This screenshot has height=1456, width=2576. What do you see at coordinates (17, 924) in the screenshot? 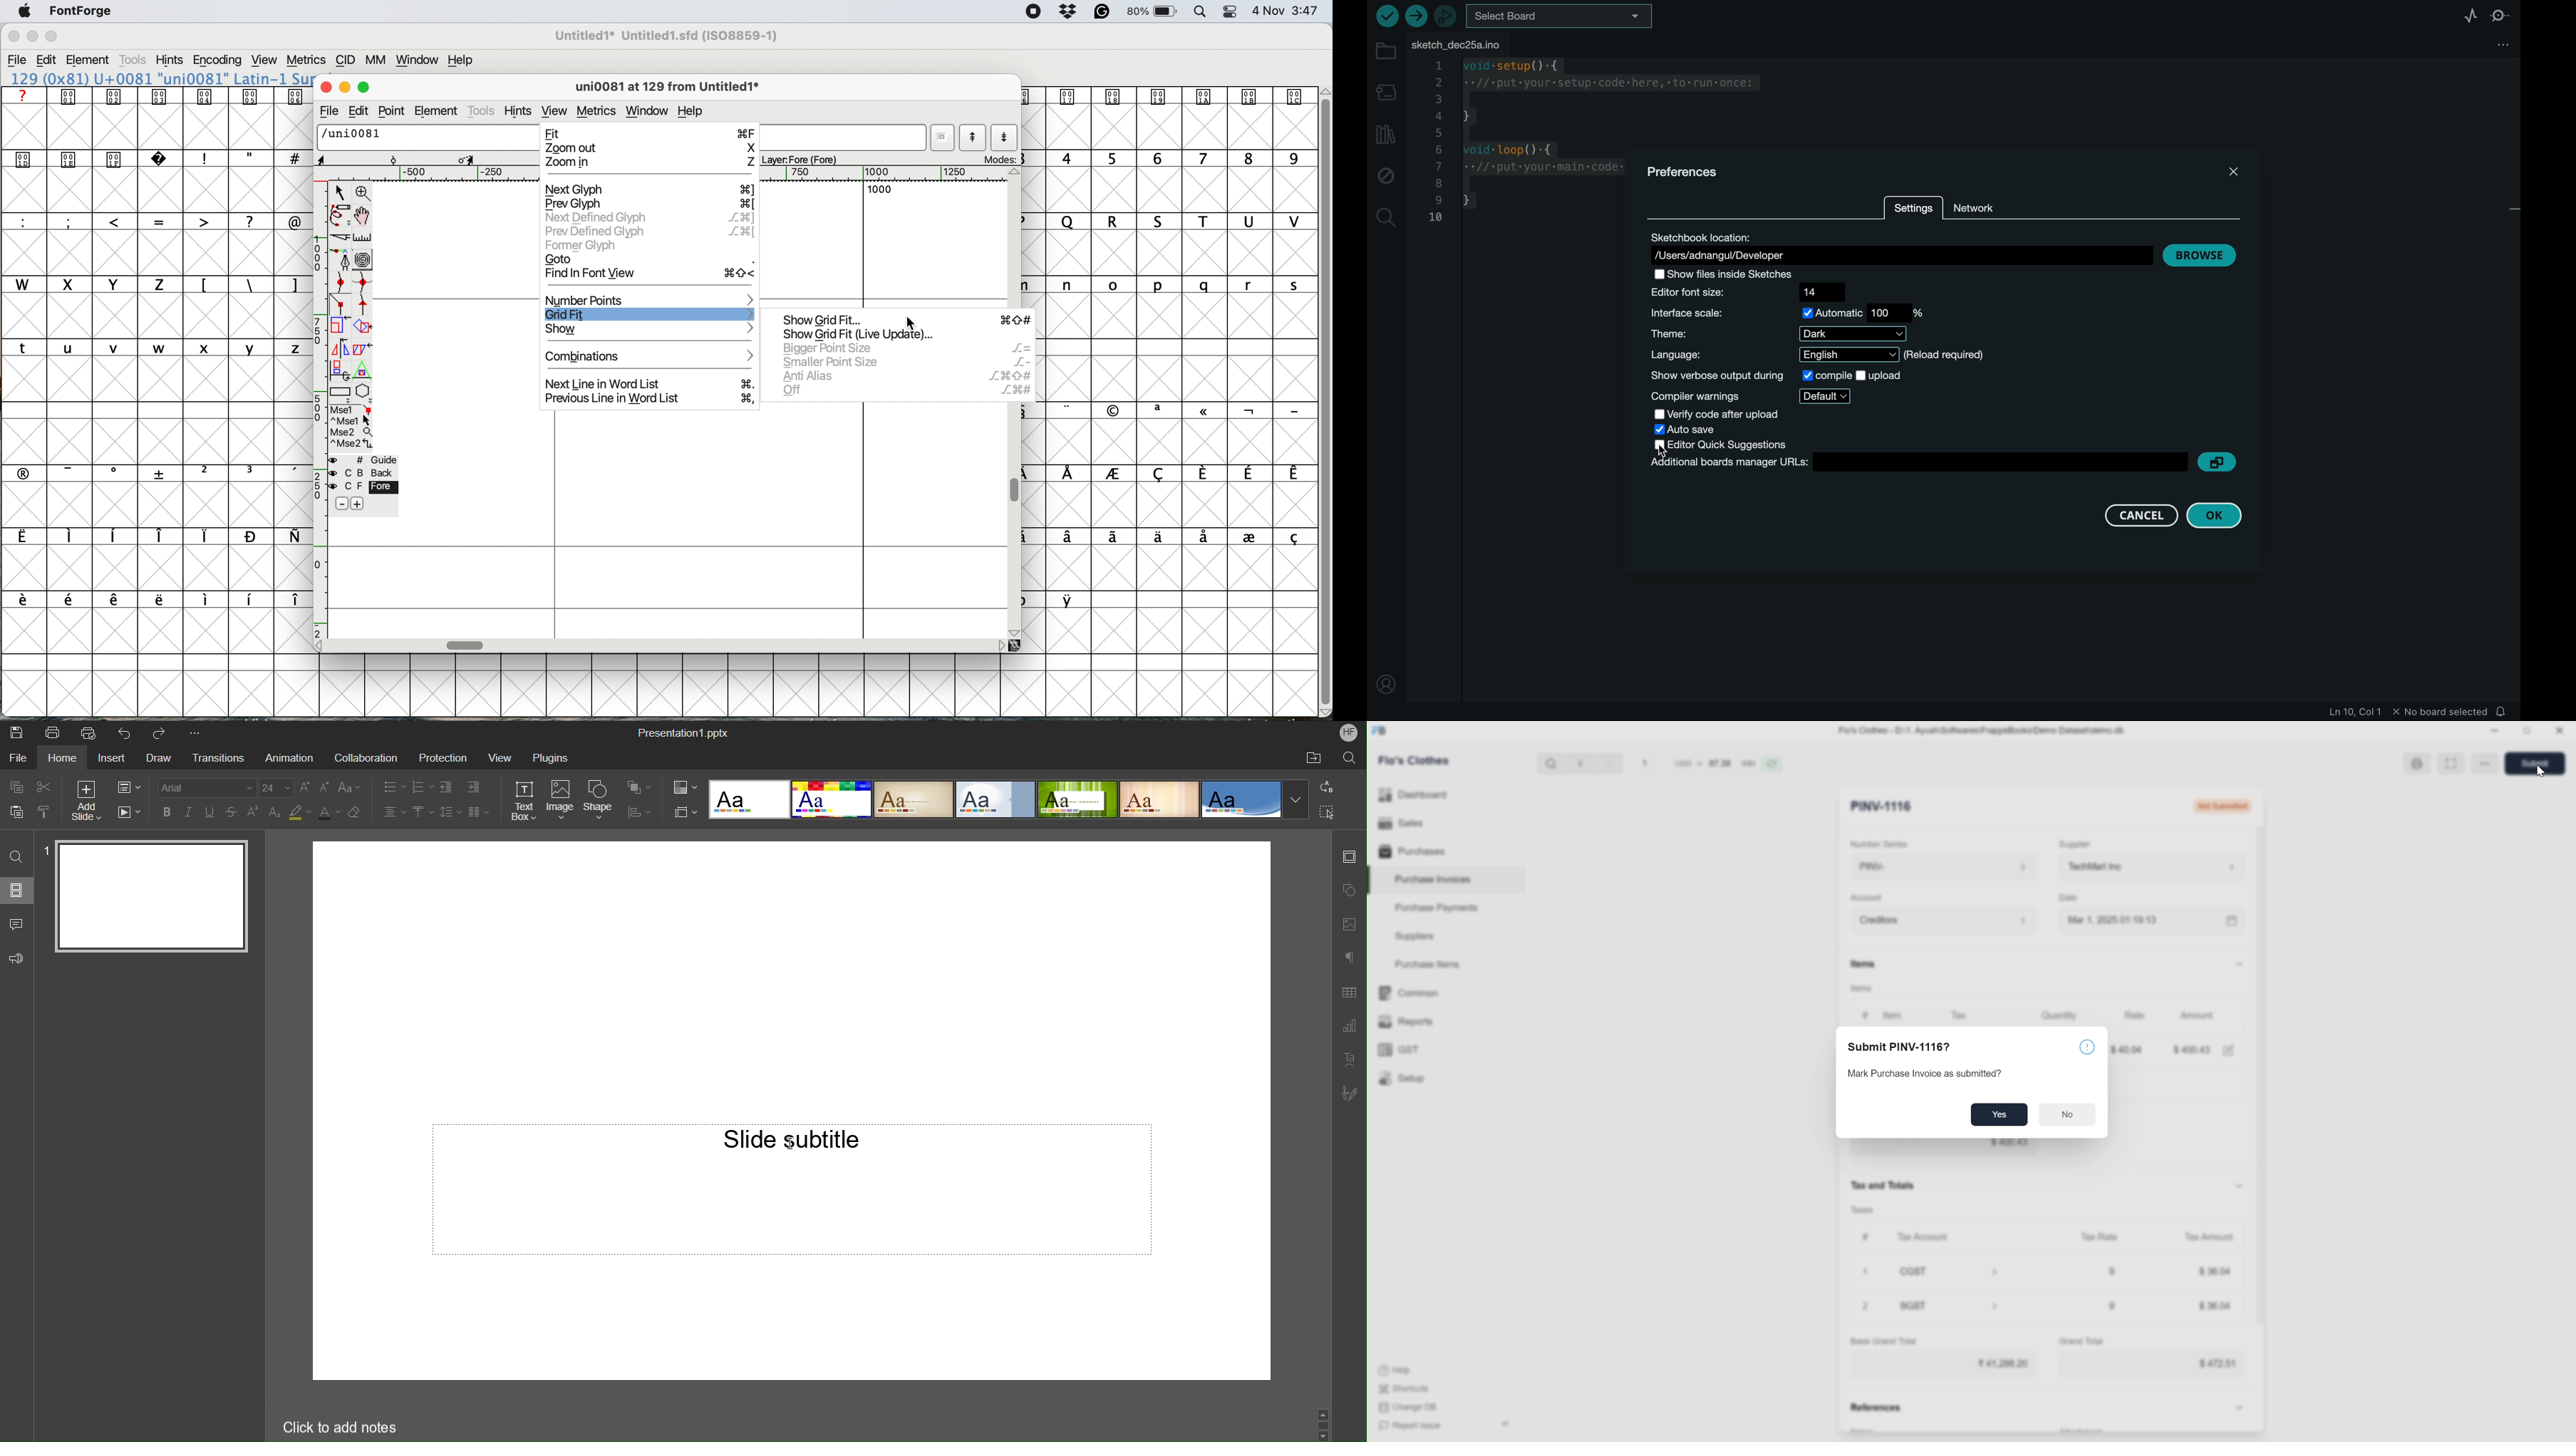
I see `Comment` at bounding box center [17, 924].